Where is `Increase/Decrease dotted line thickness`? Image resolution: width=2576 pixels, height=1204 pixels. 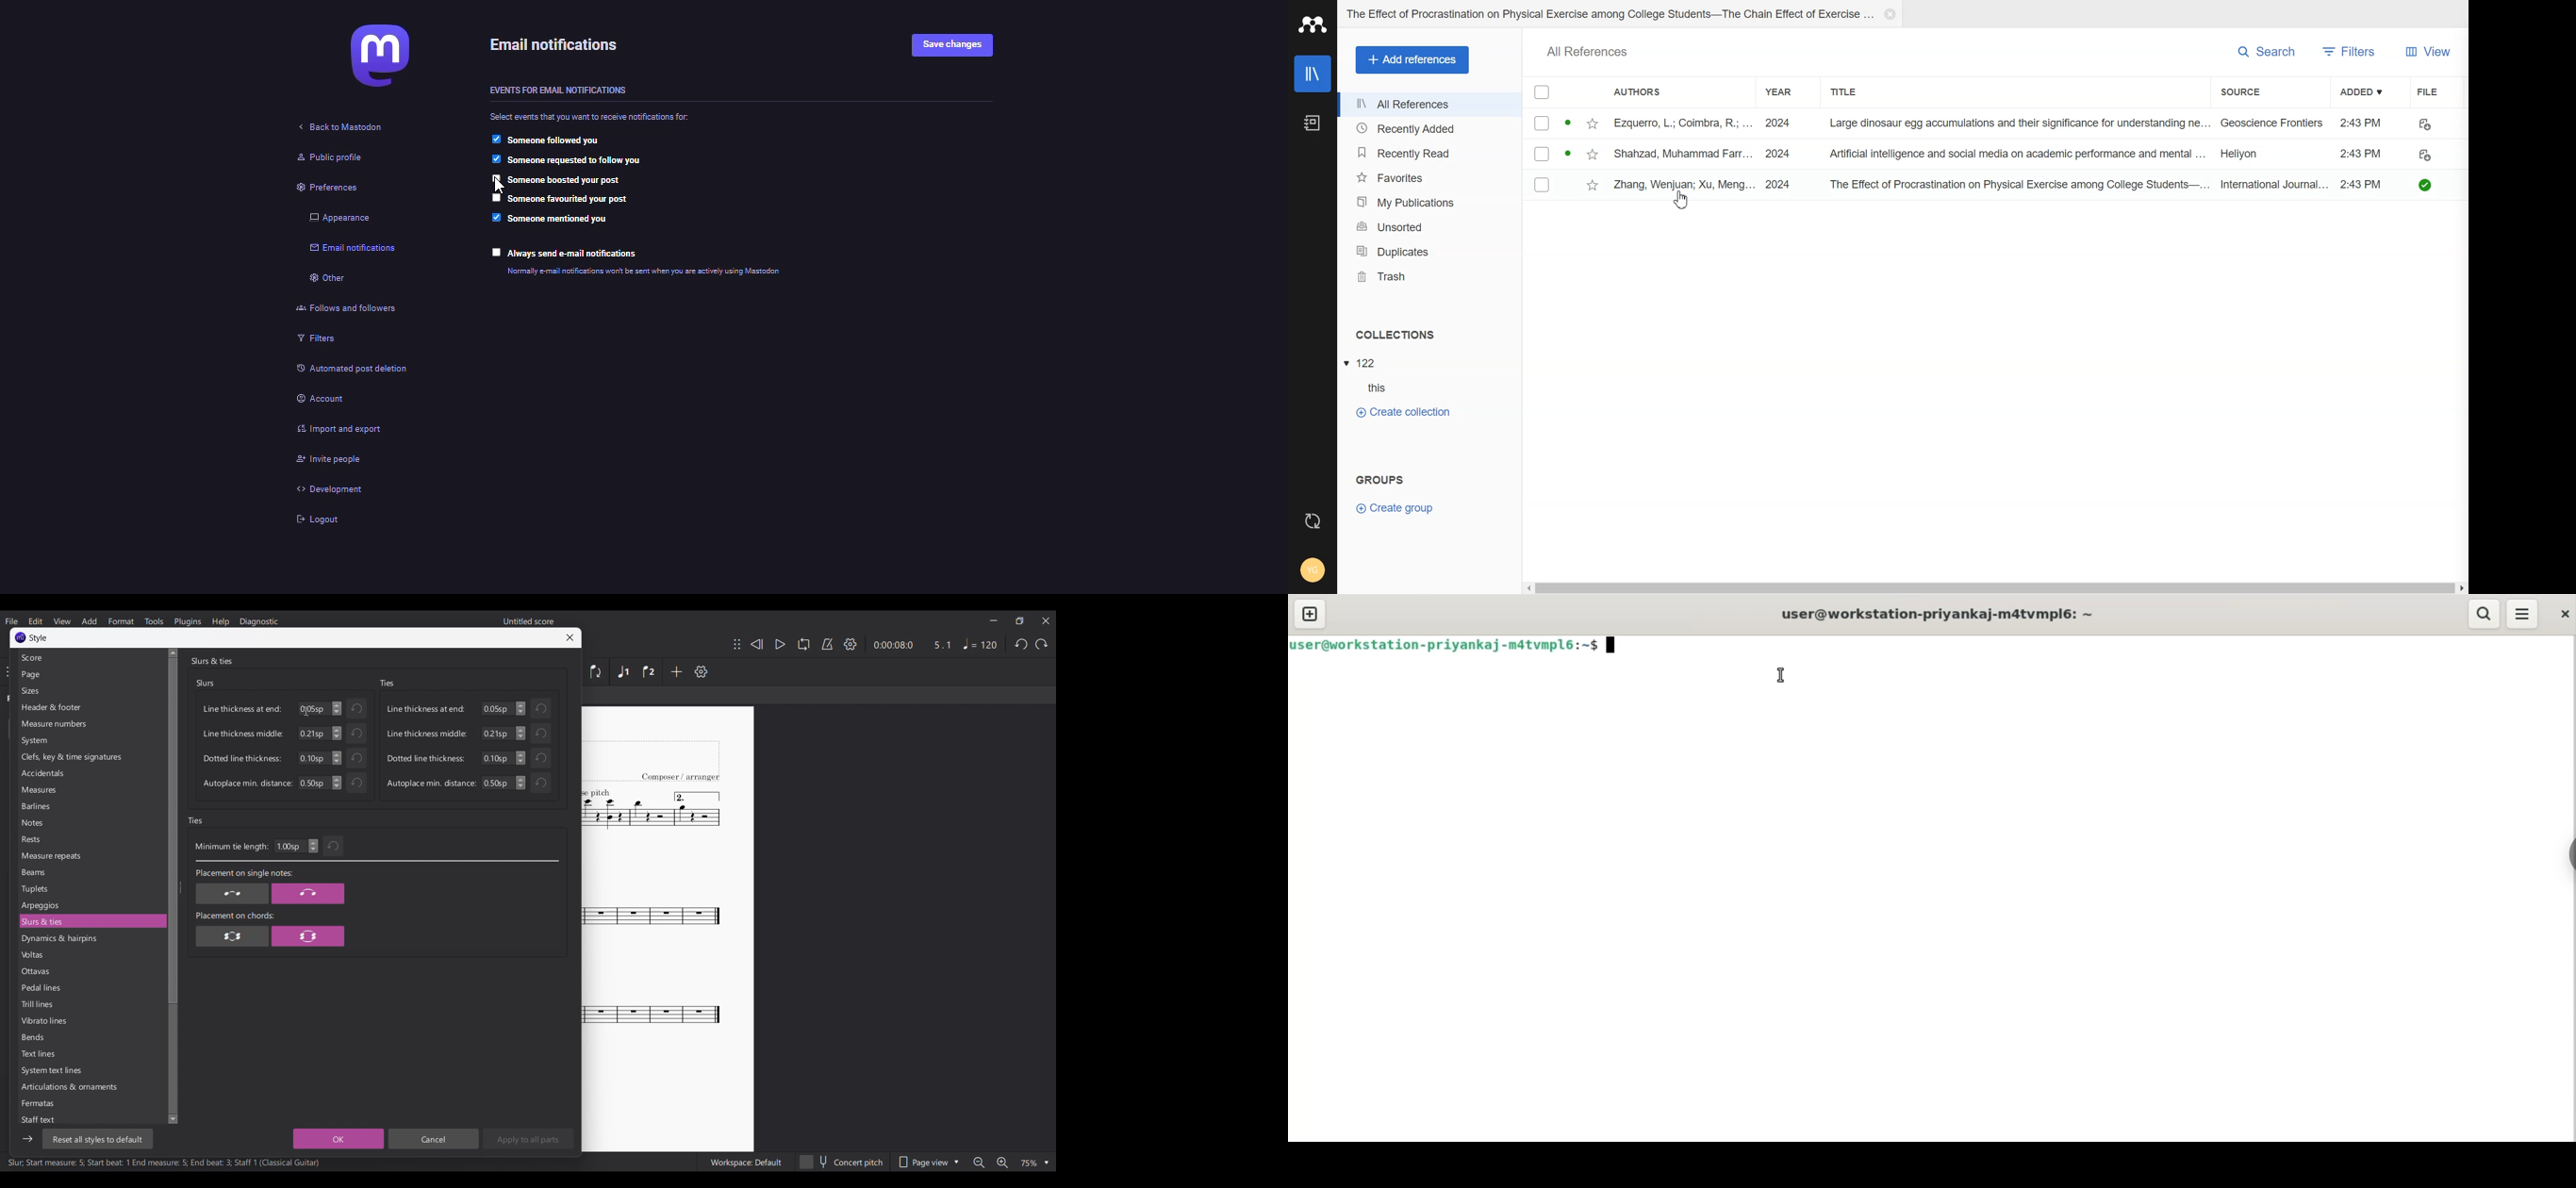
Increase/Decrease dotted line thickness is located at coordinates (337, 758).